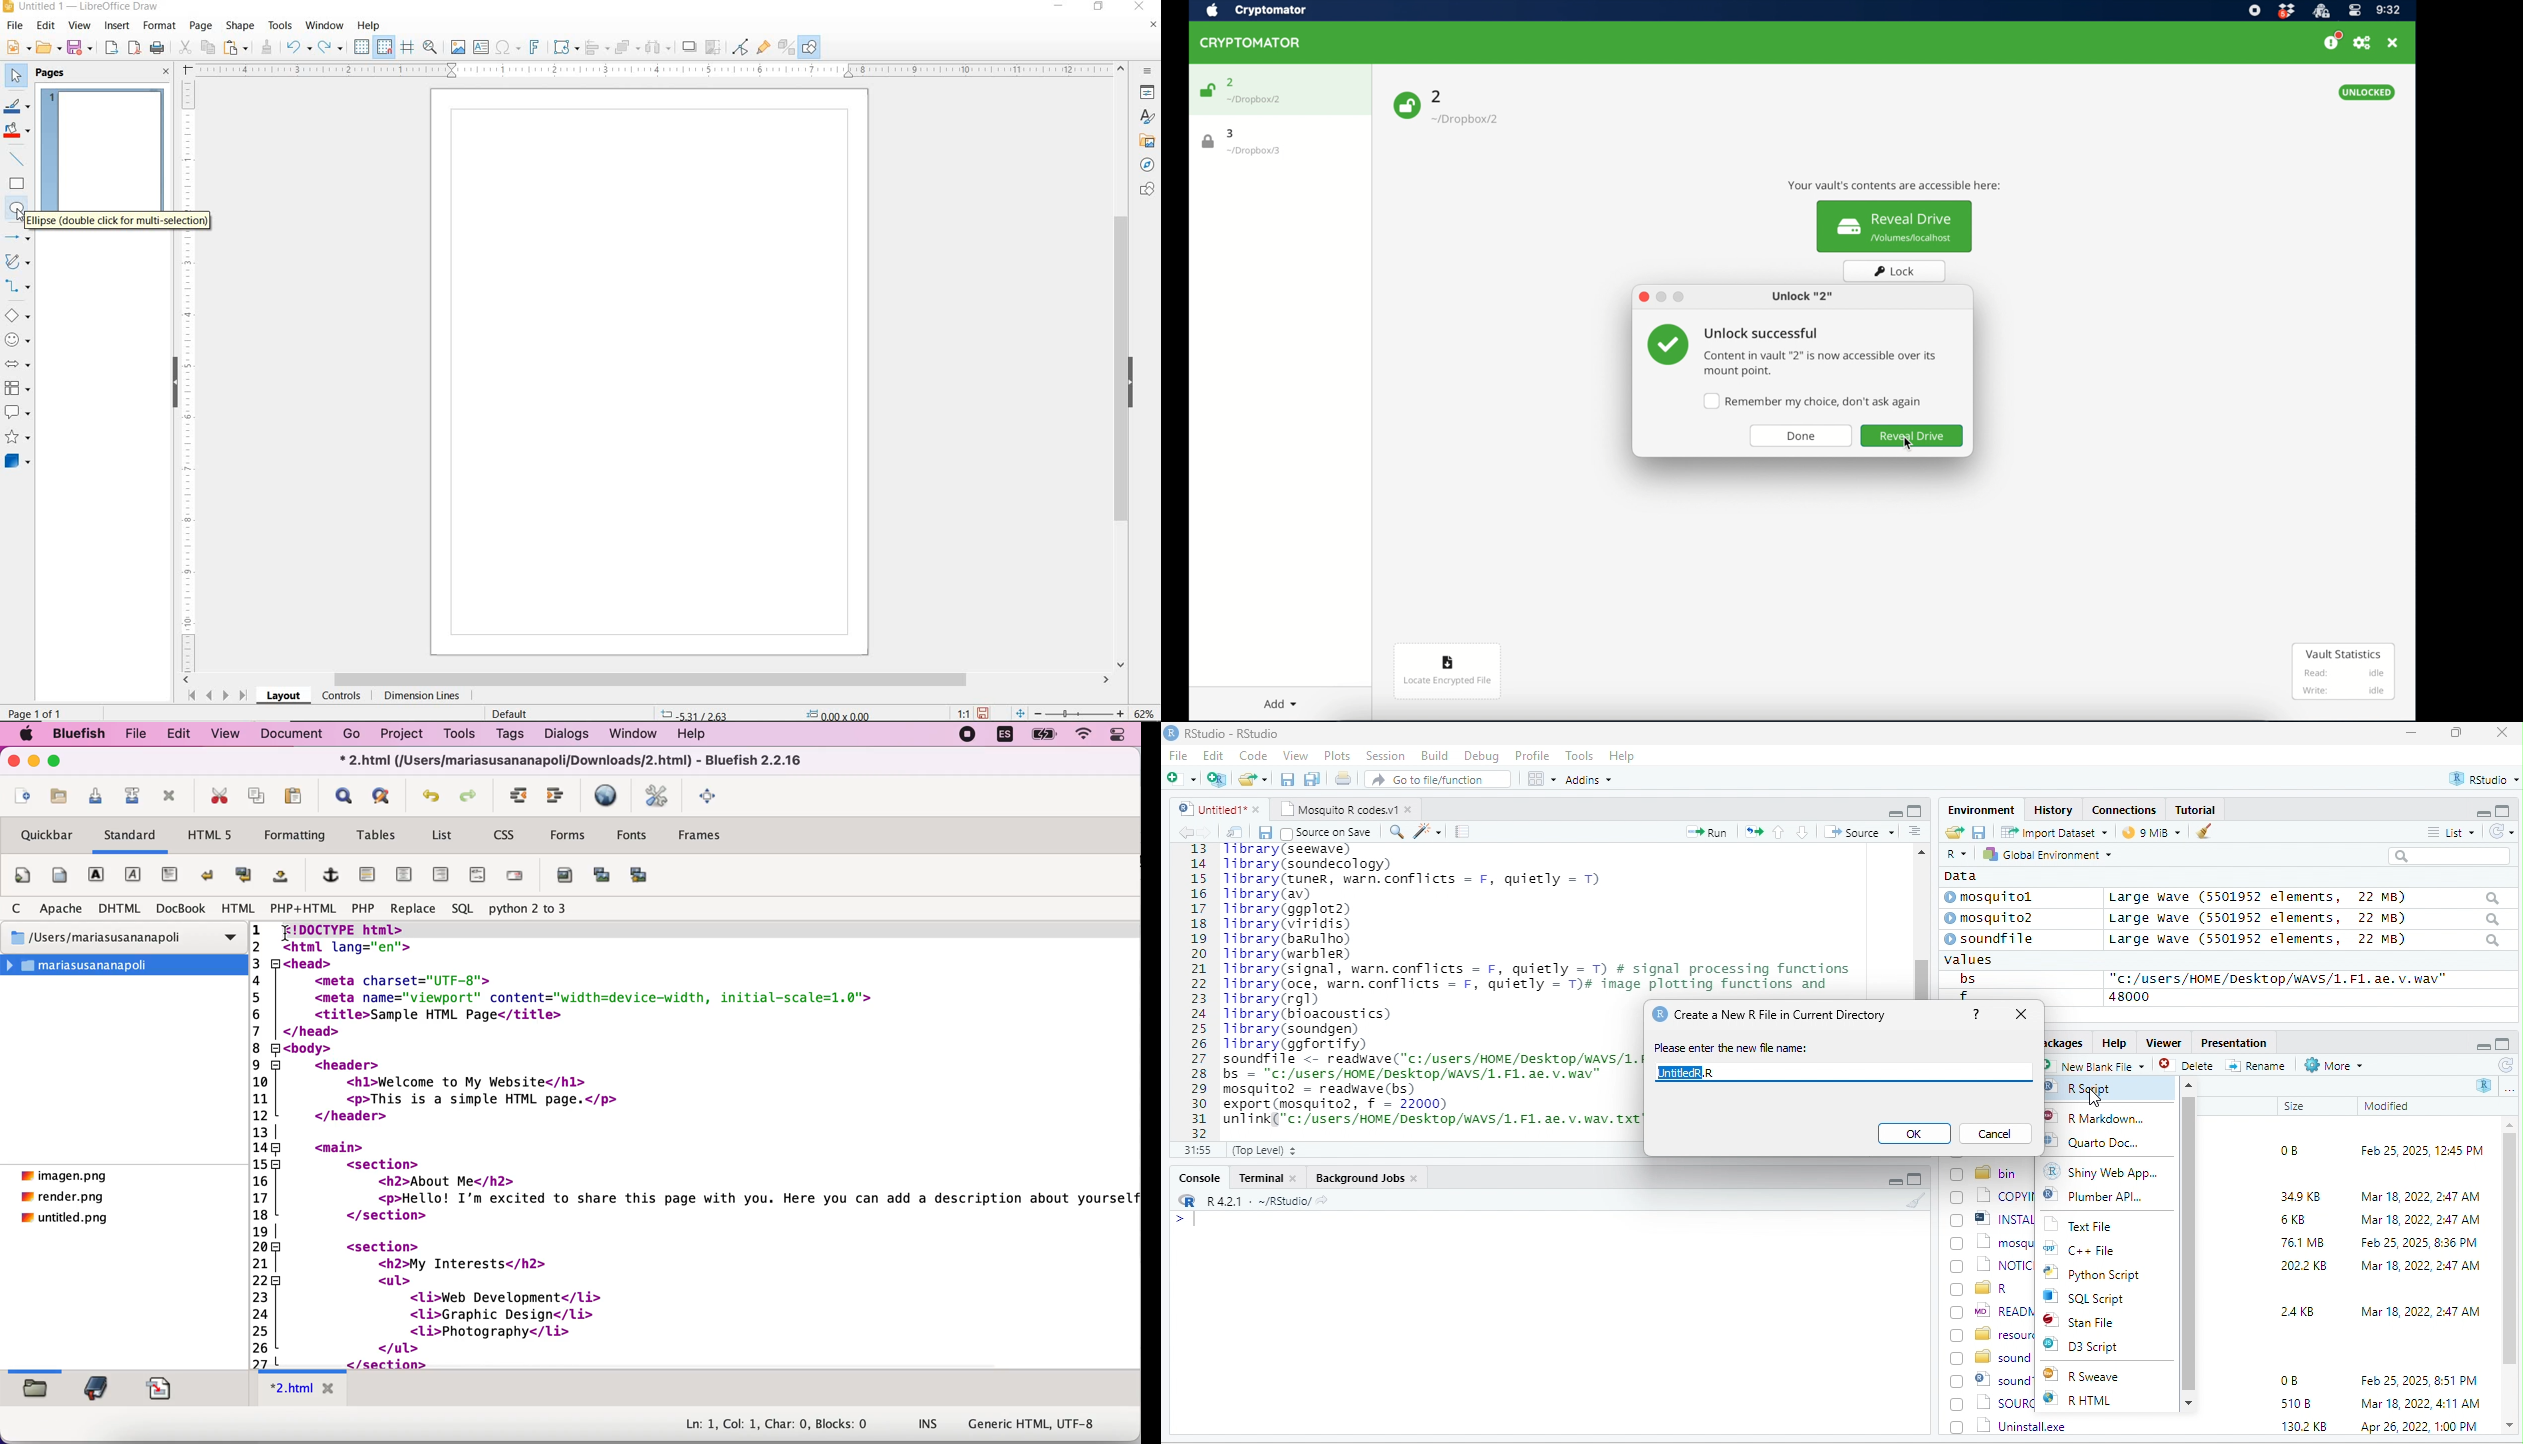 The height and width of the screenshot is (1456, 2548). I want to click on SELECT, so click(17, 77).